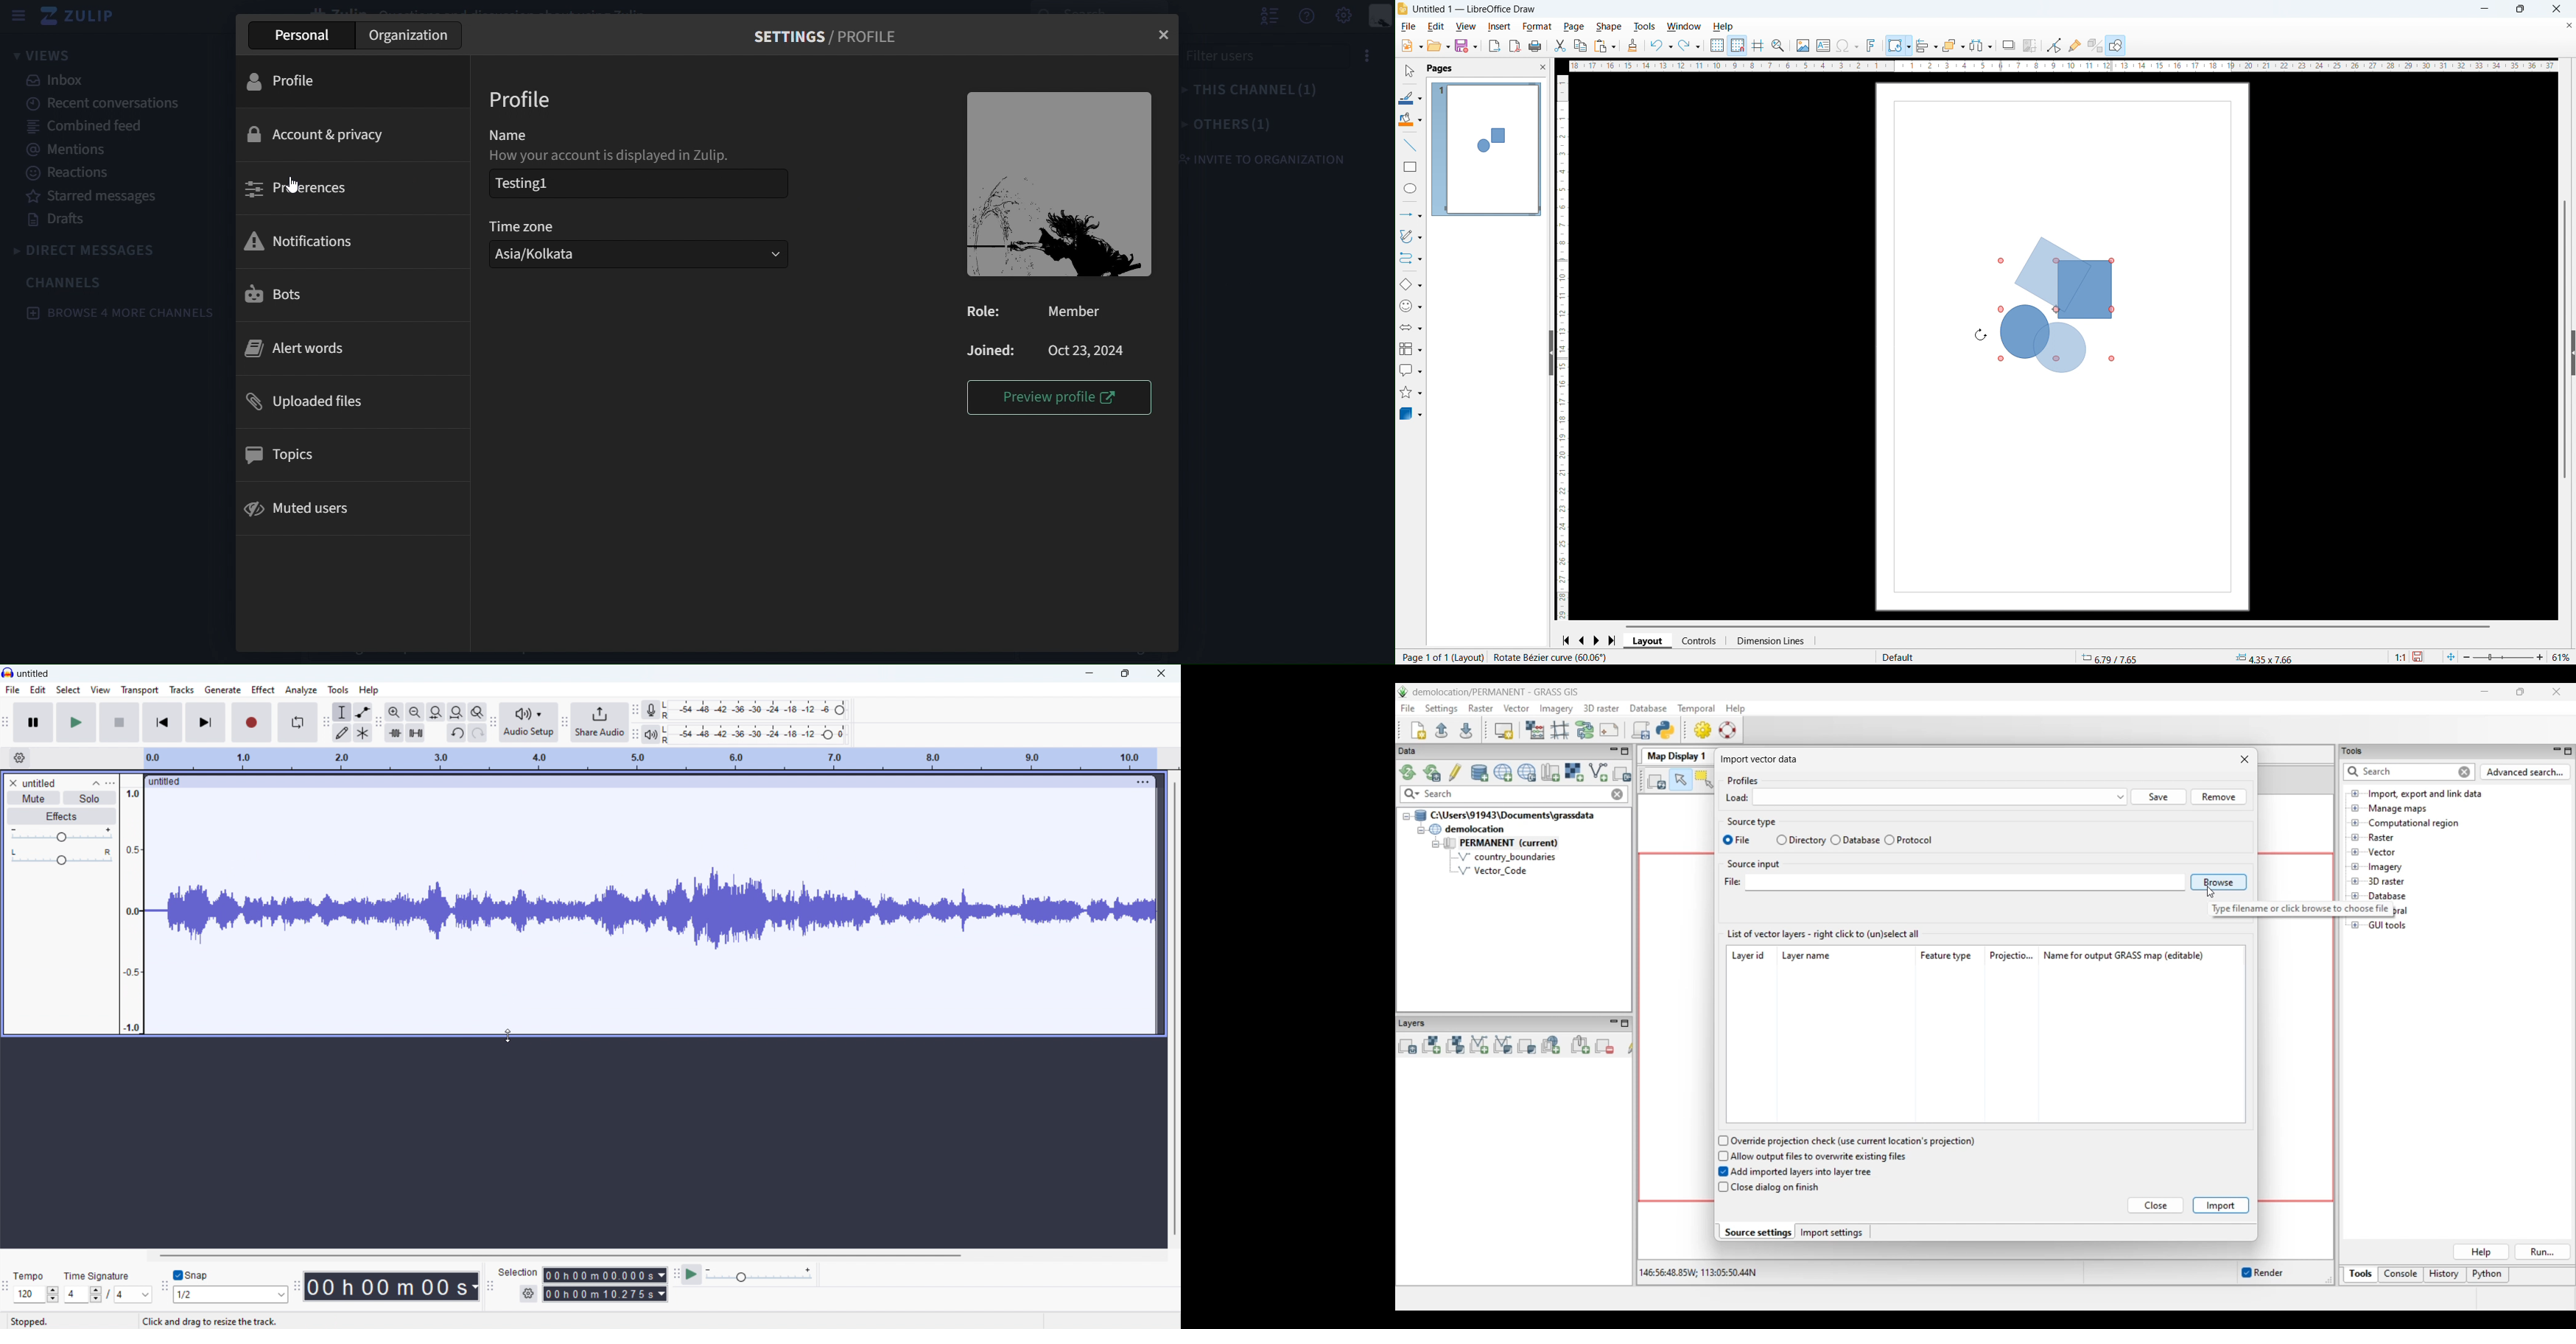 The width and height of the screenshot is (2576, 1344). What do you see at coordinates (325, 724) in the screenshot?
I see `tools toolbar` at bounding box center [325, 724].